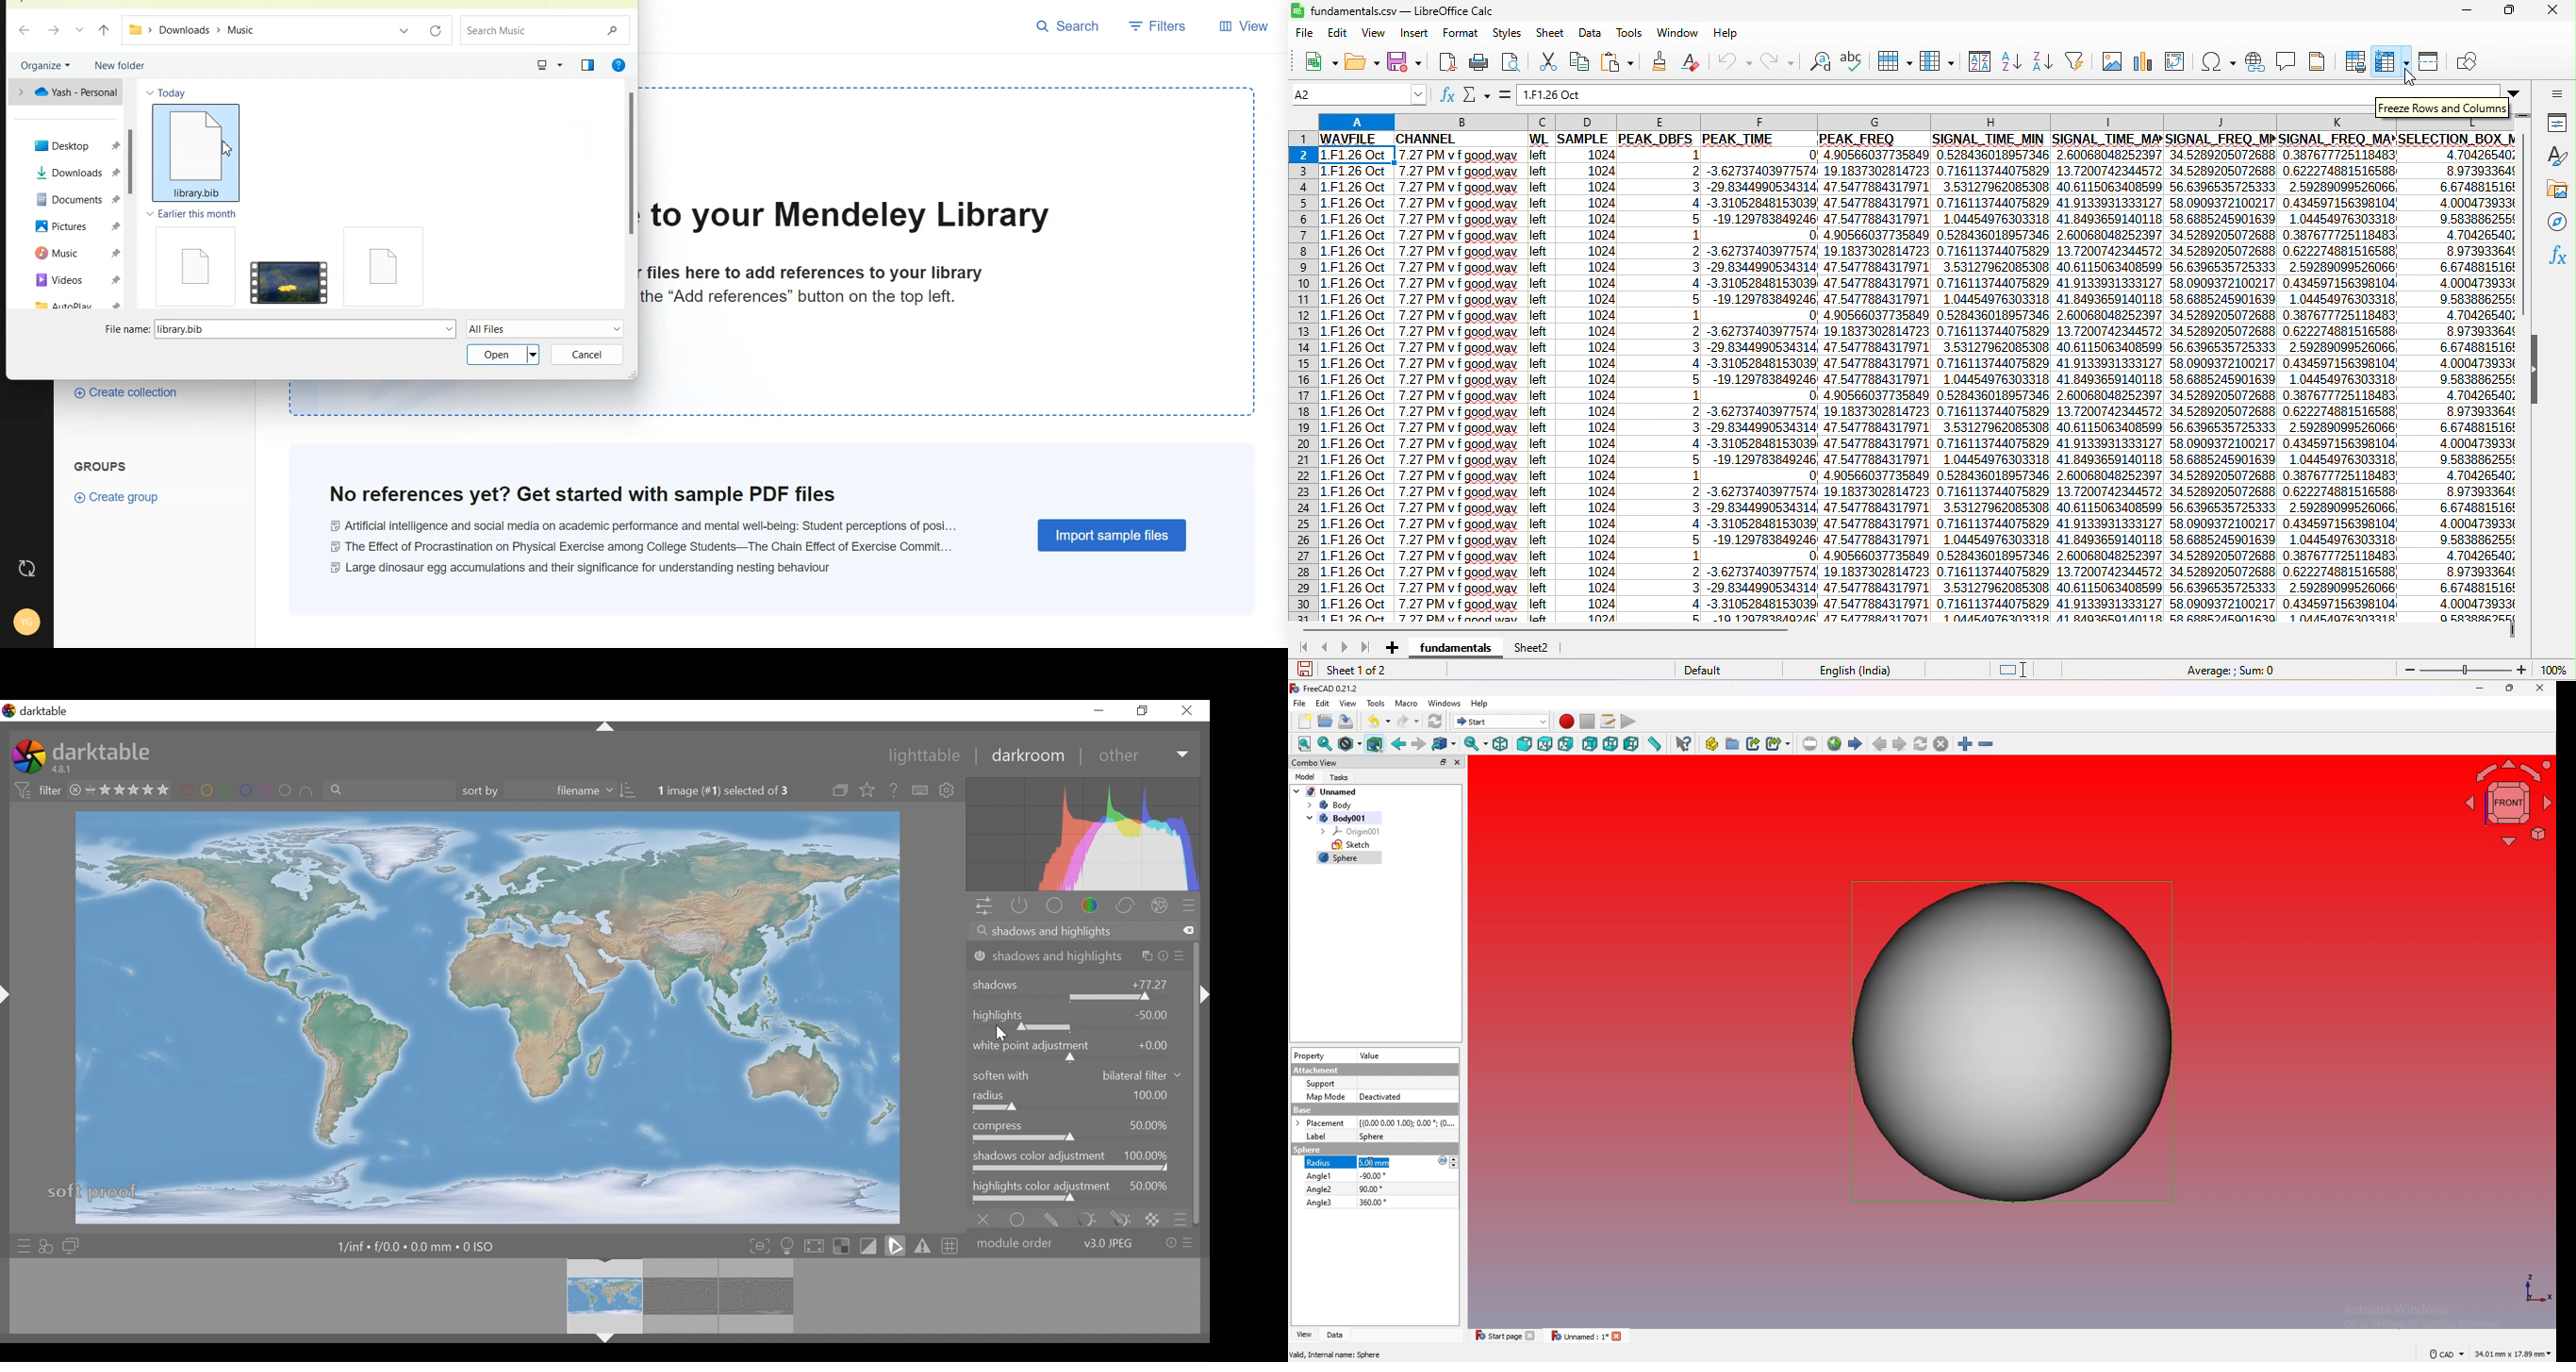 This screenshot has height=1372, width=2576. I want to click on Filters, so click(1157, 26).